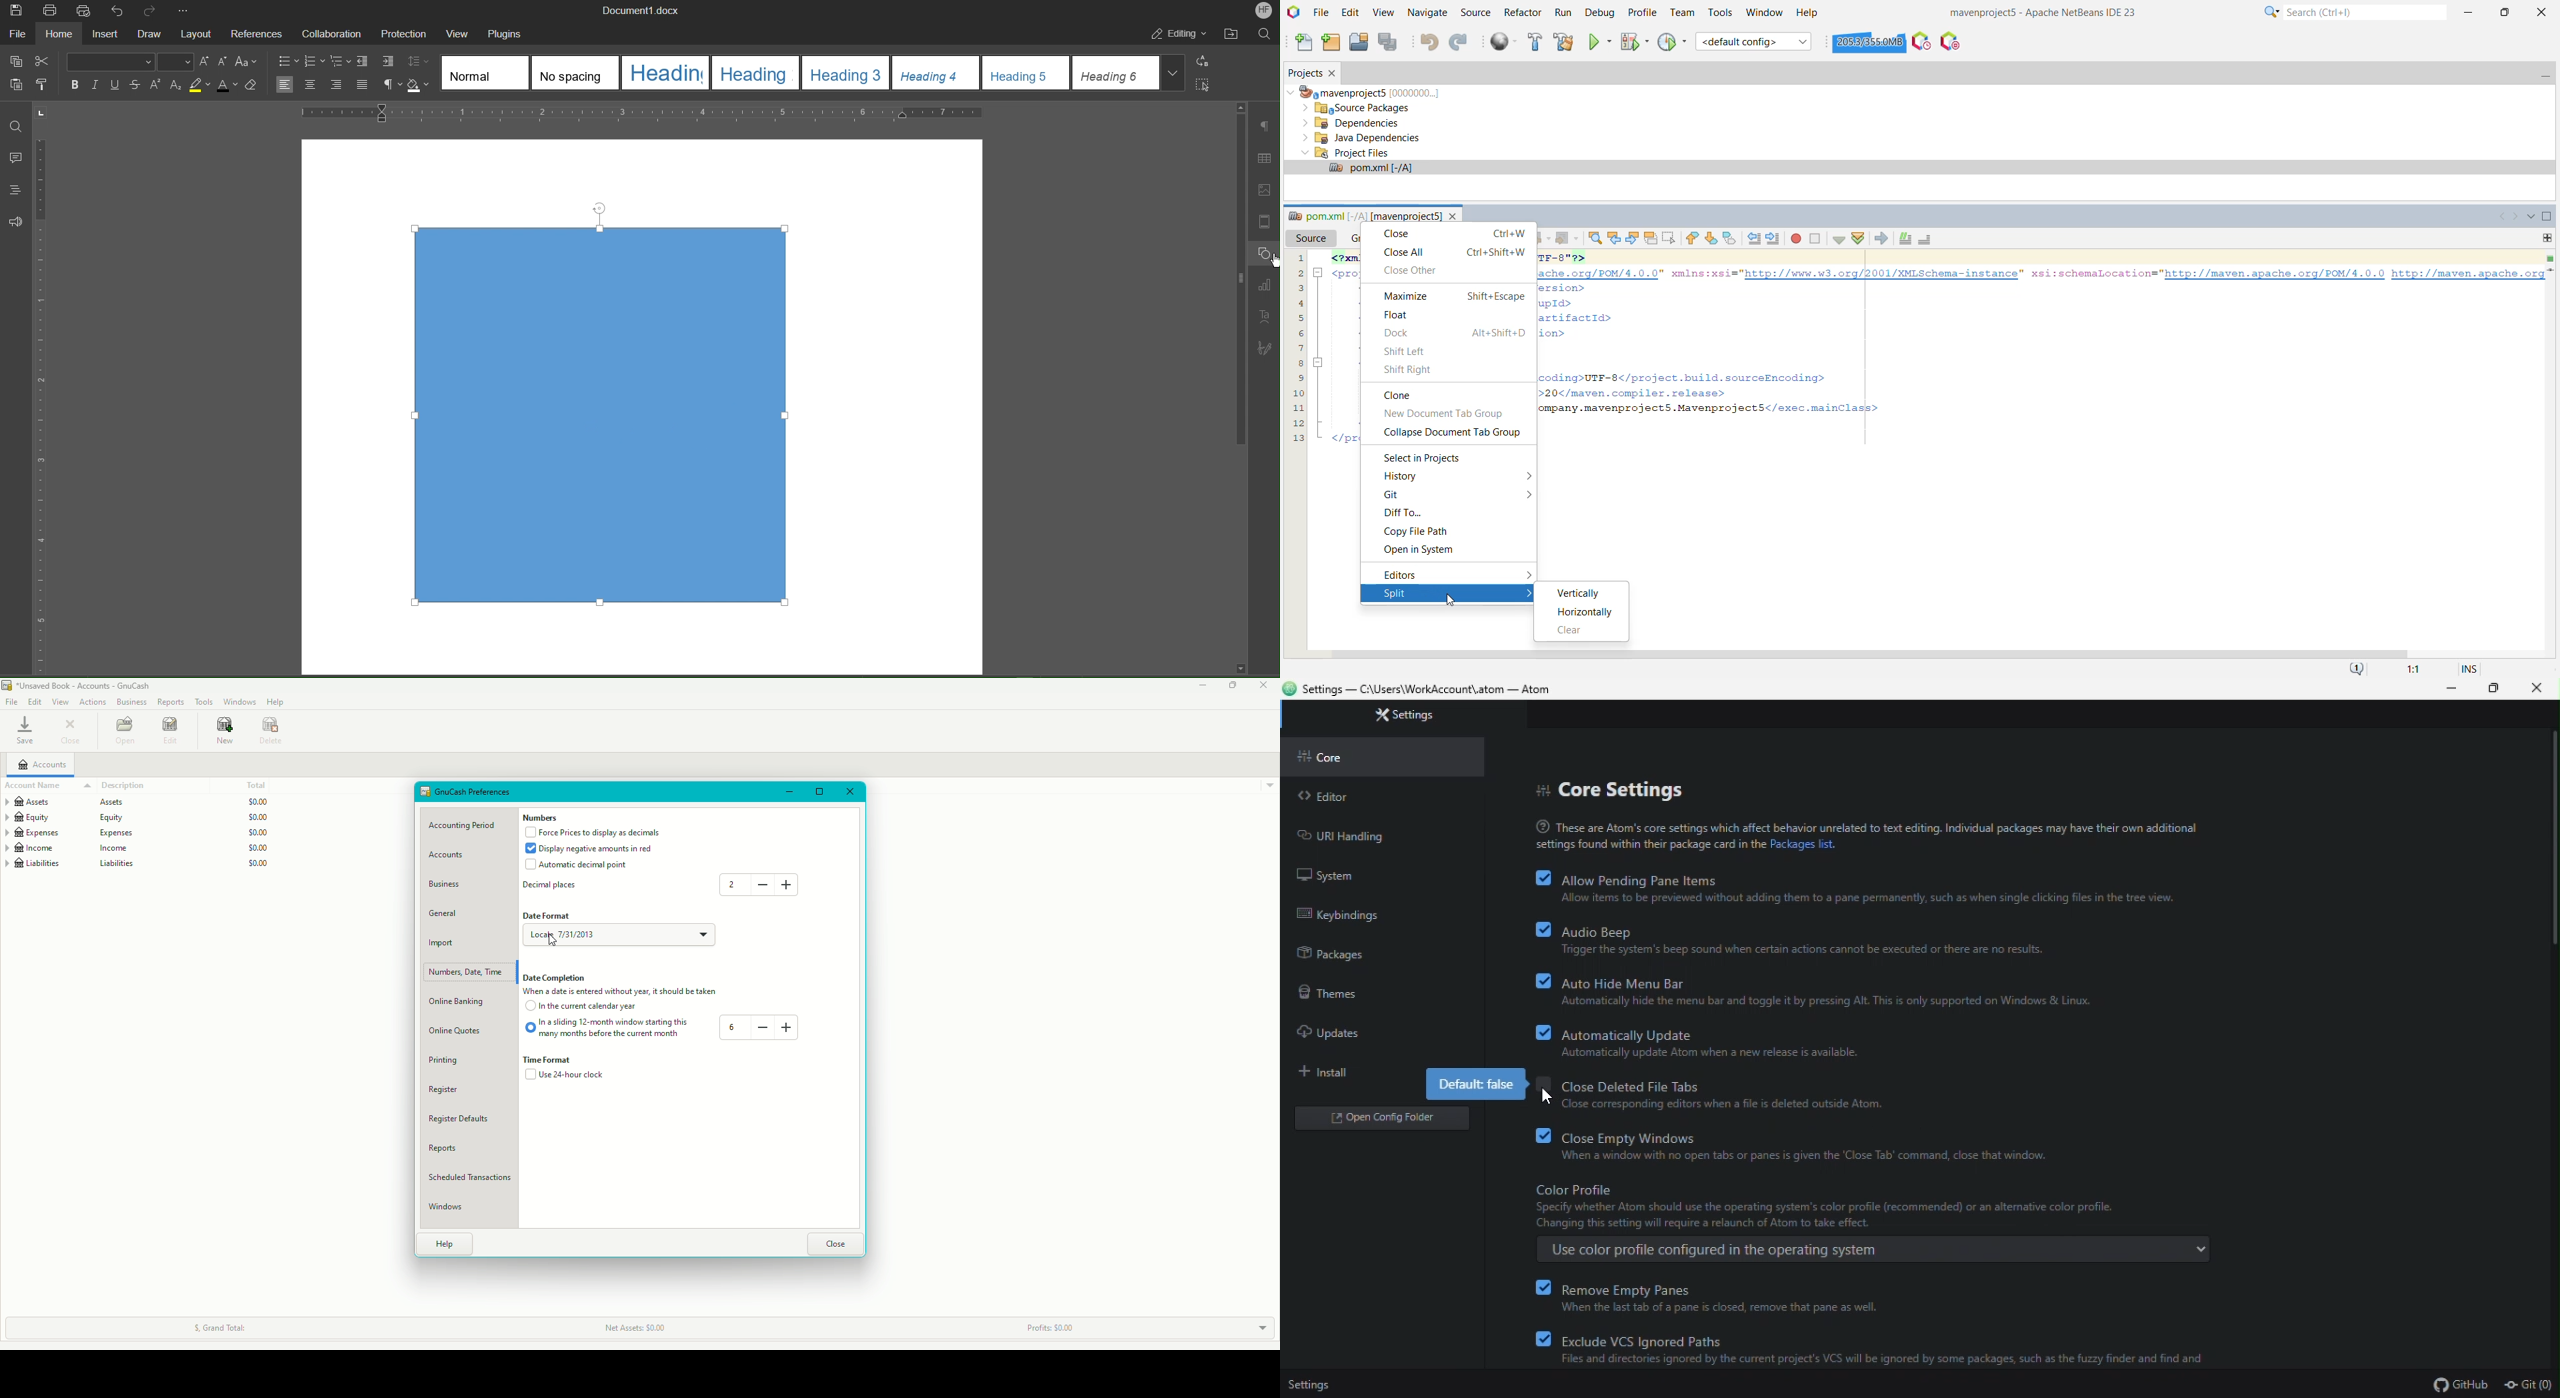 The width and height of the screenshot is (2576, 1400). What do you see at coordinates (17, 121) in the screenshot?
I see `Find` at bounding box center [17, 121].